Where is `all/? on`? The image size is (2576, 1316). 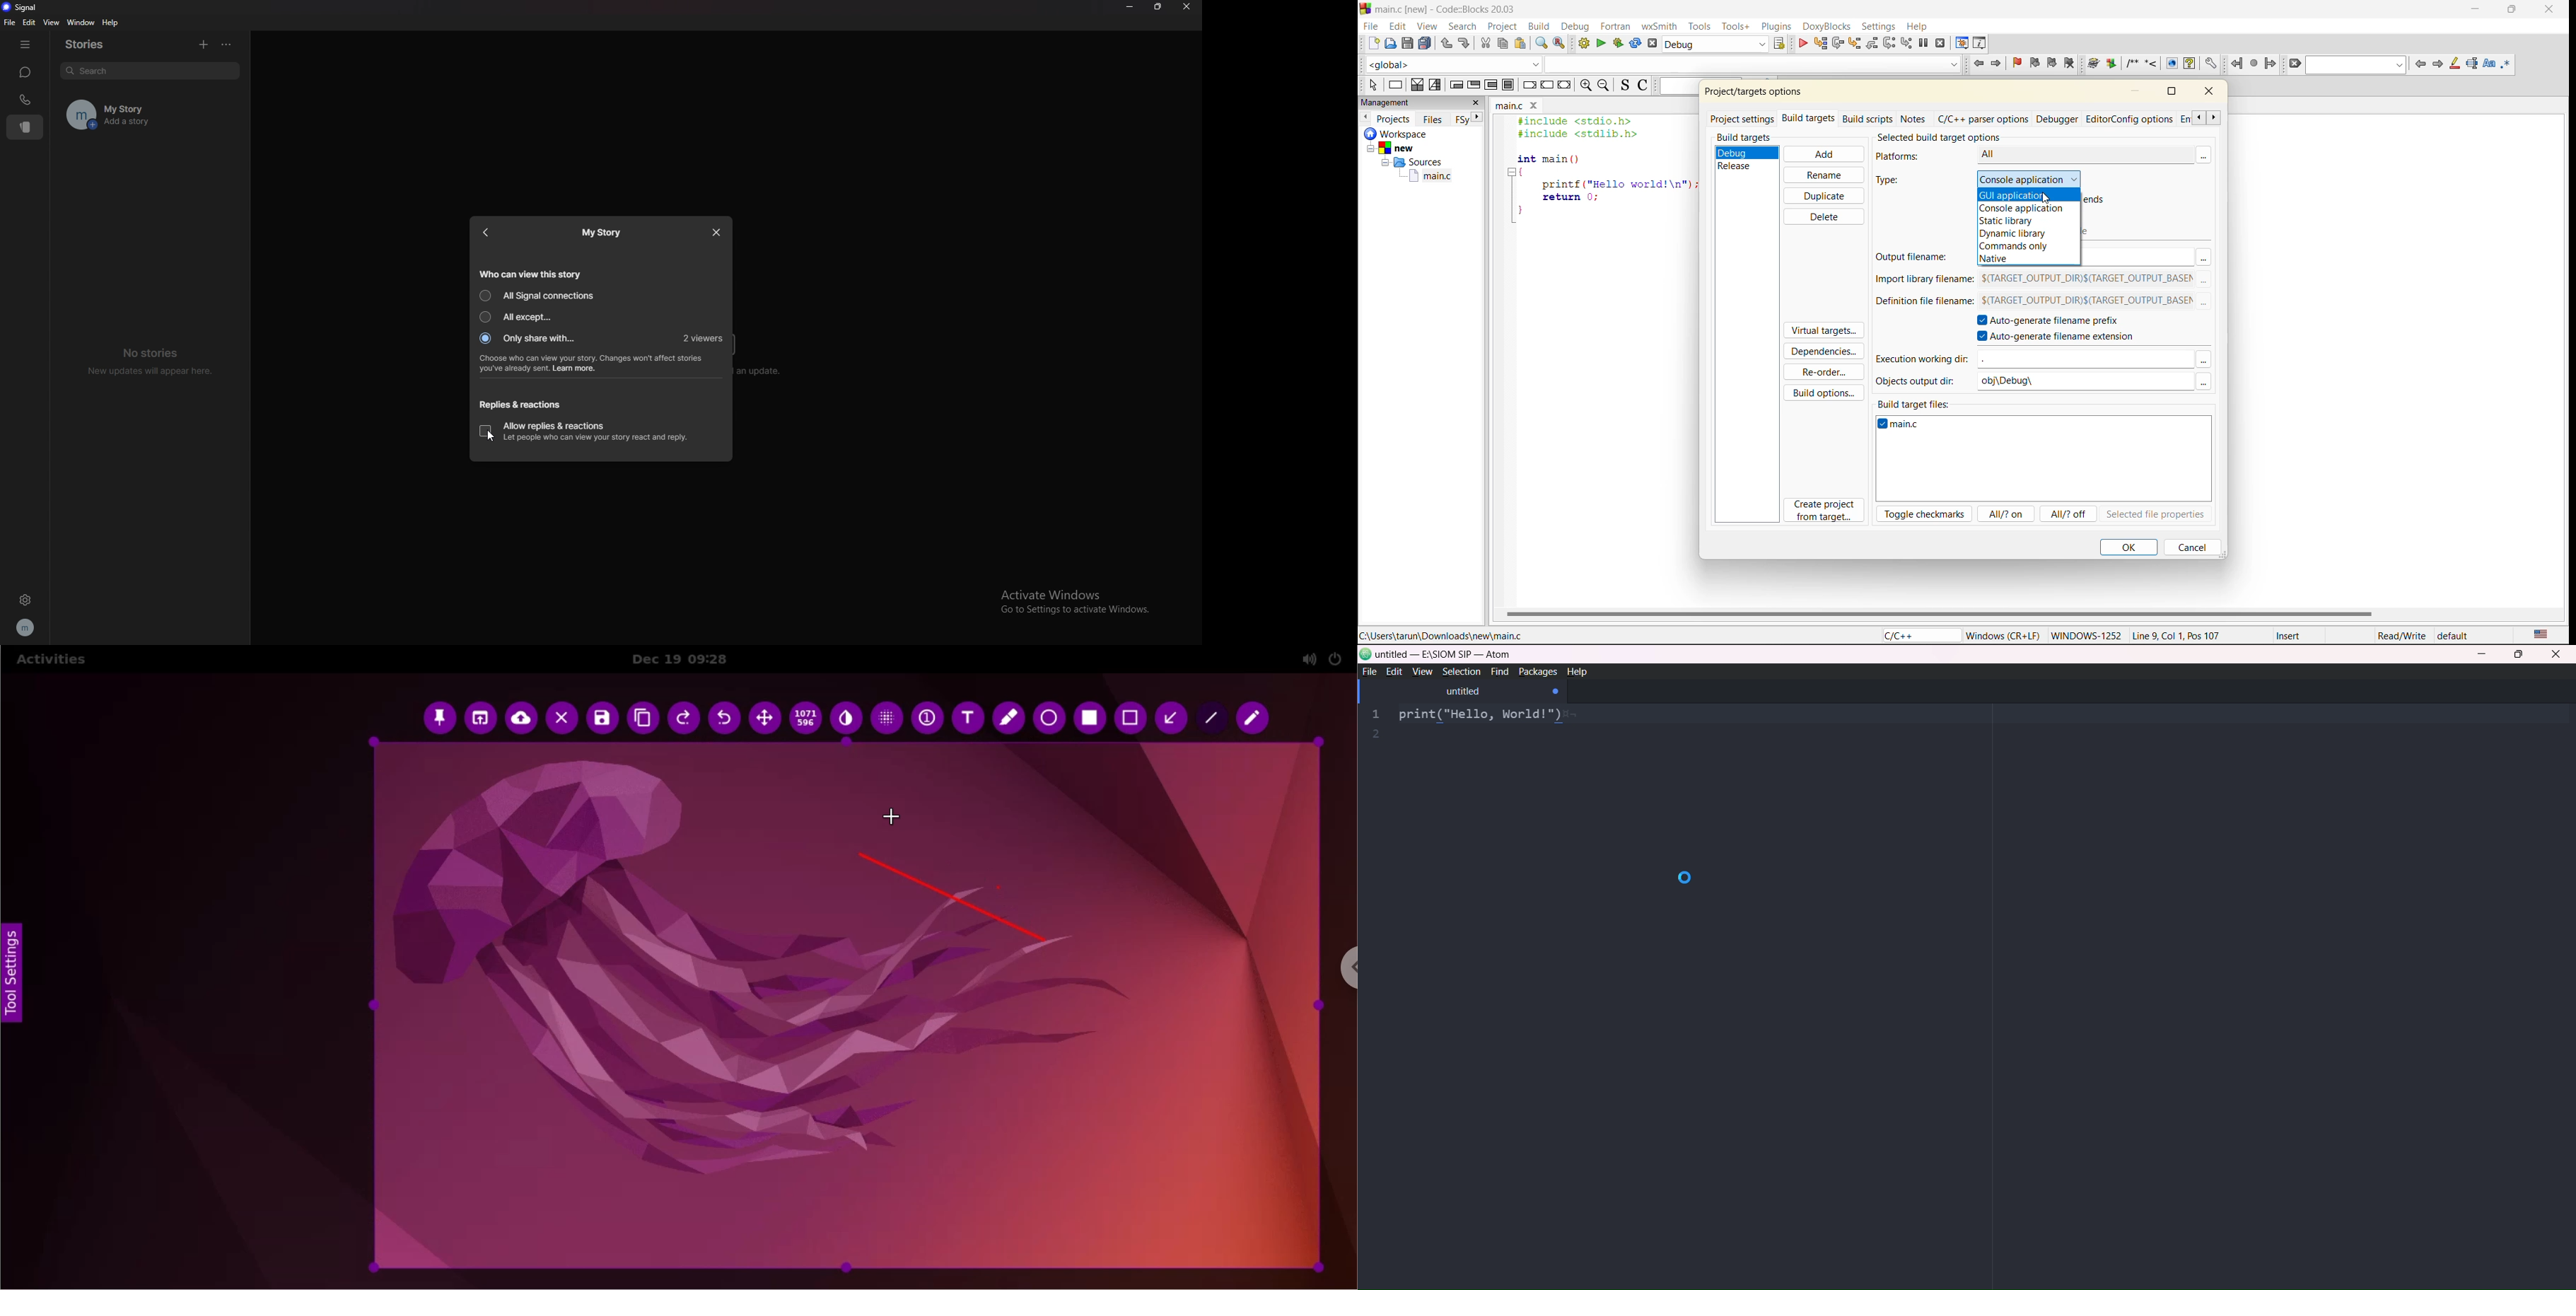 all/? on is located at coordinates (2007, 513).